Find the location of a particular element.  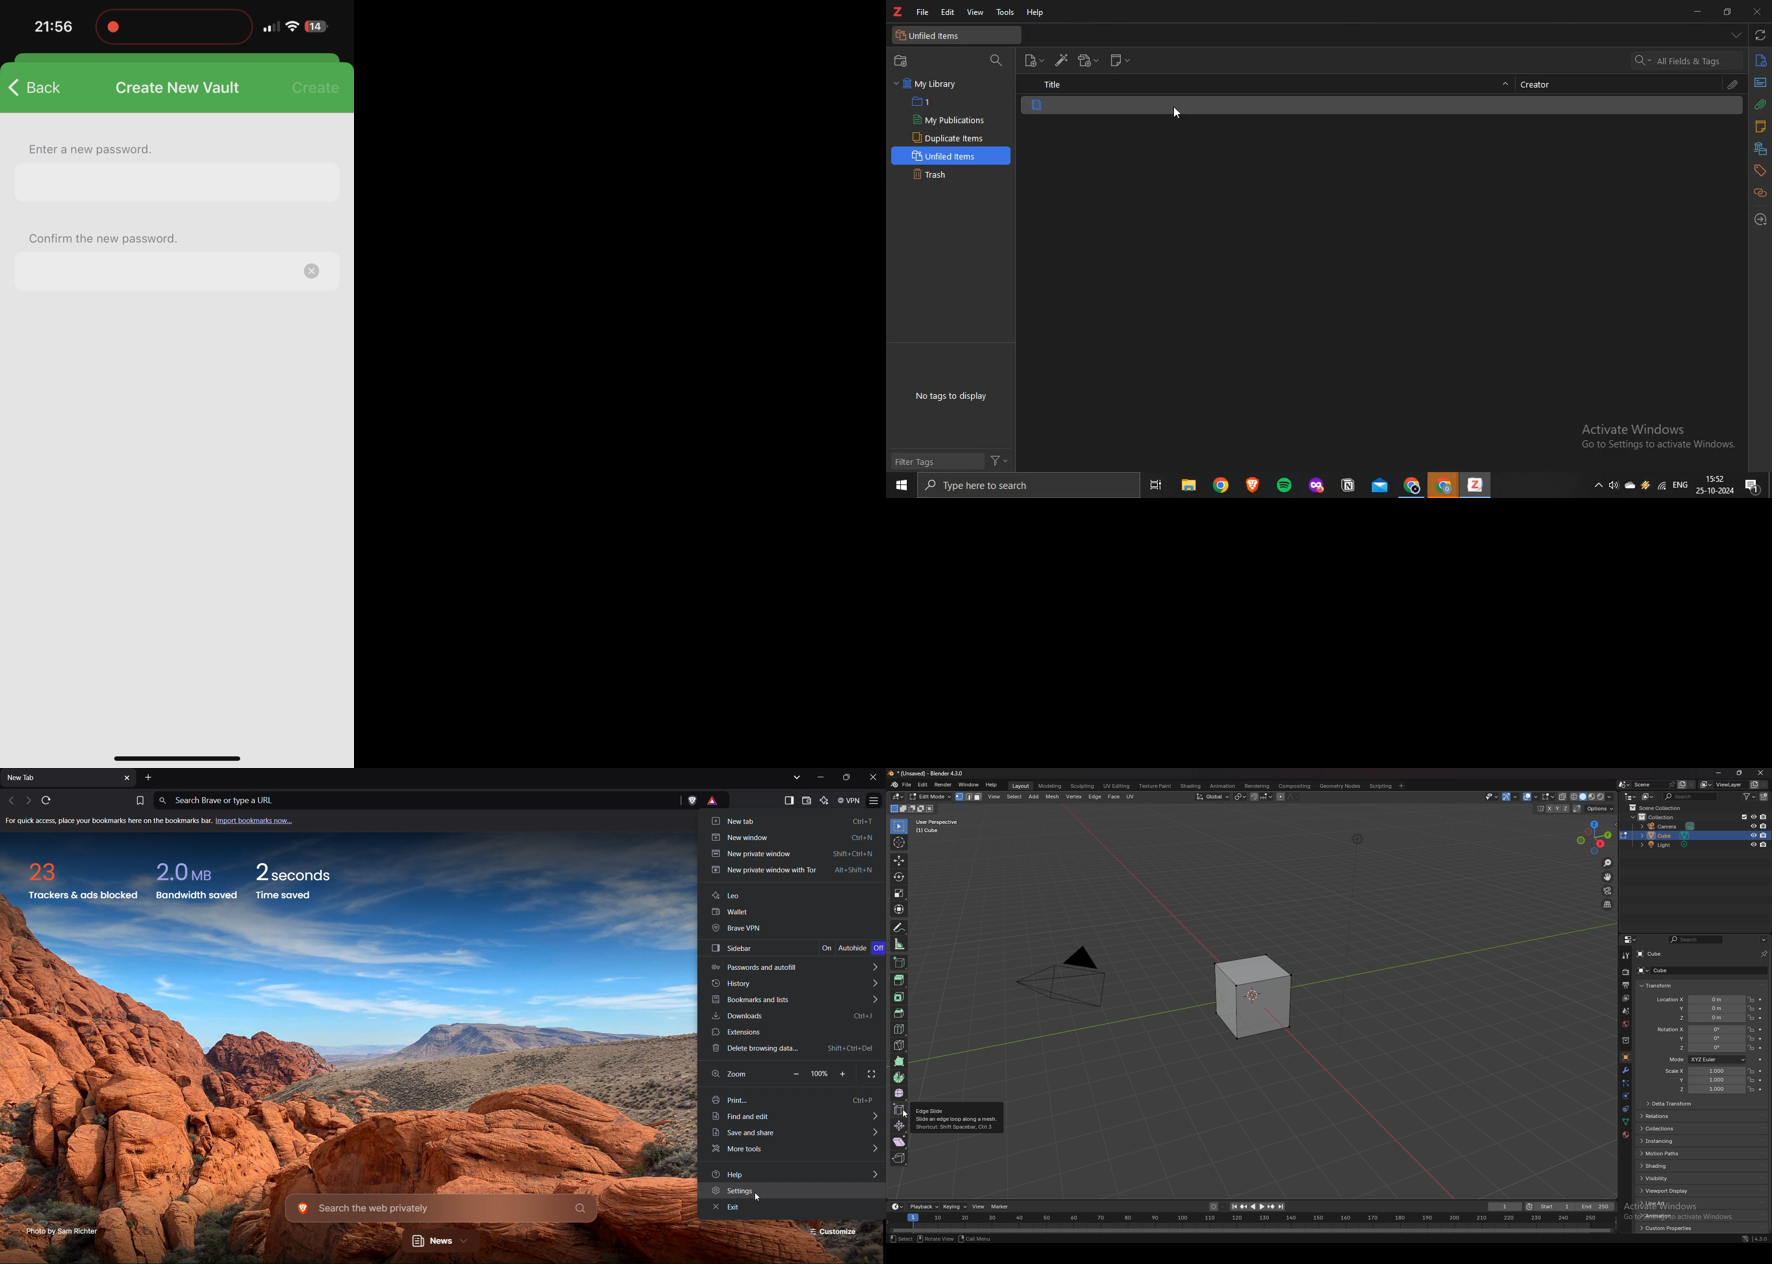

exclude from viewlayer is located at coordinates (1741, 816).